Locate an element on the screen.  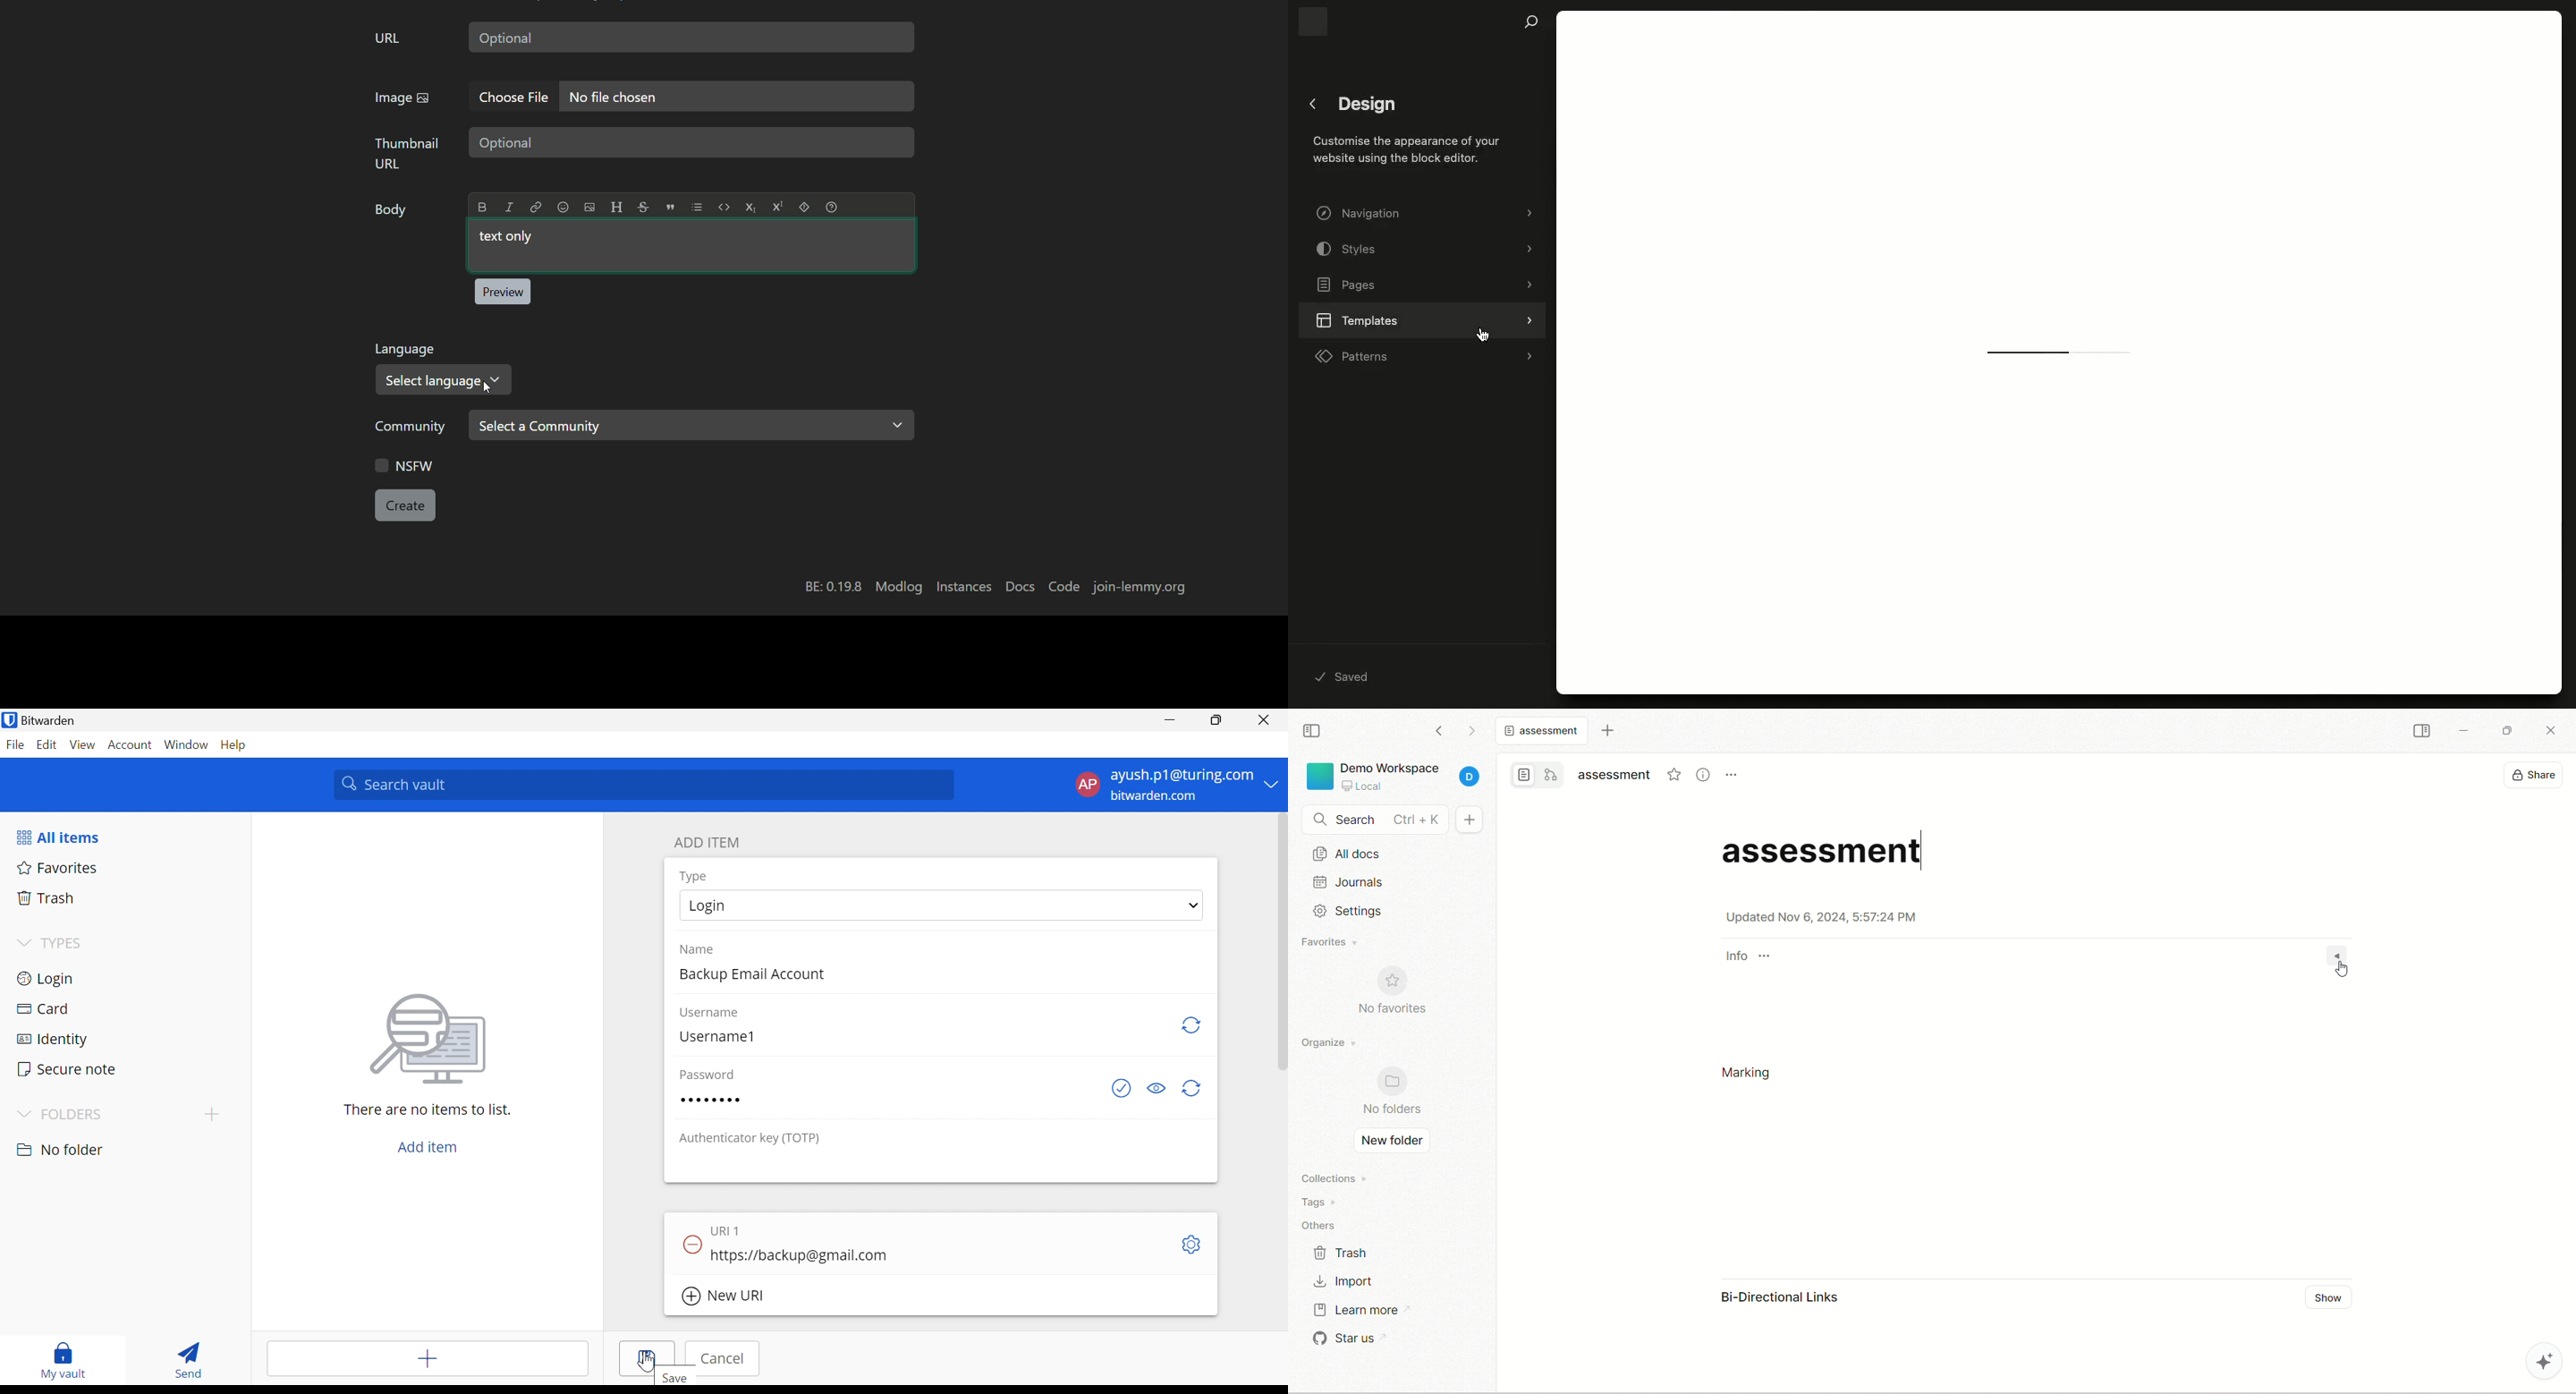
Card is located at coordinates (42, 1010).